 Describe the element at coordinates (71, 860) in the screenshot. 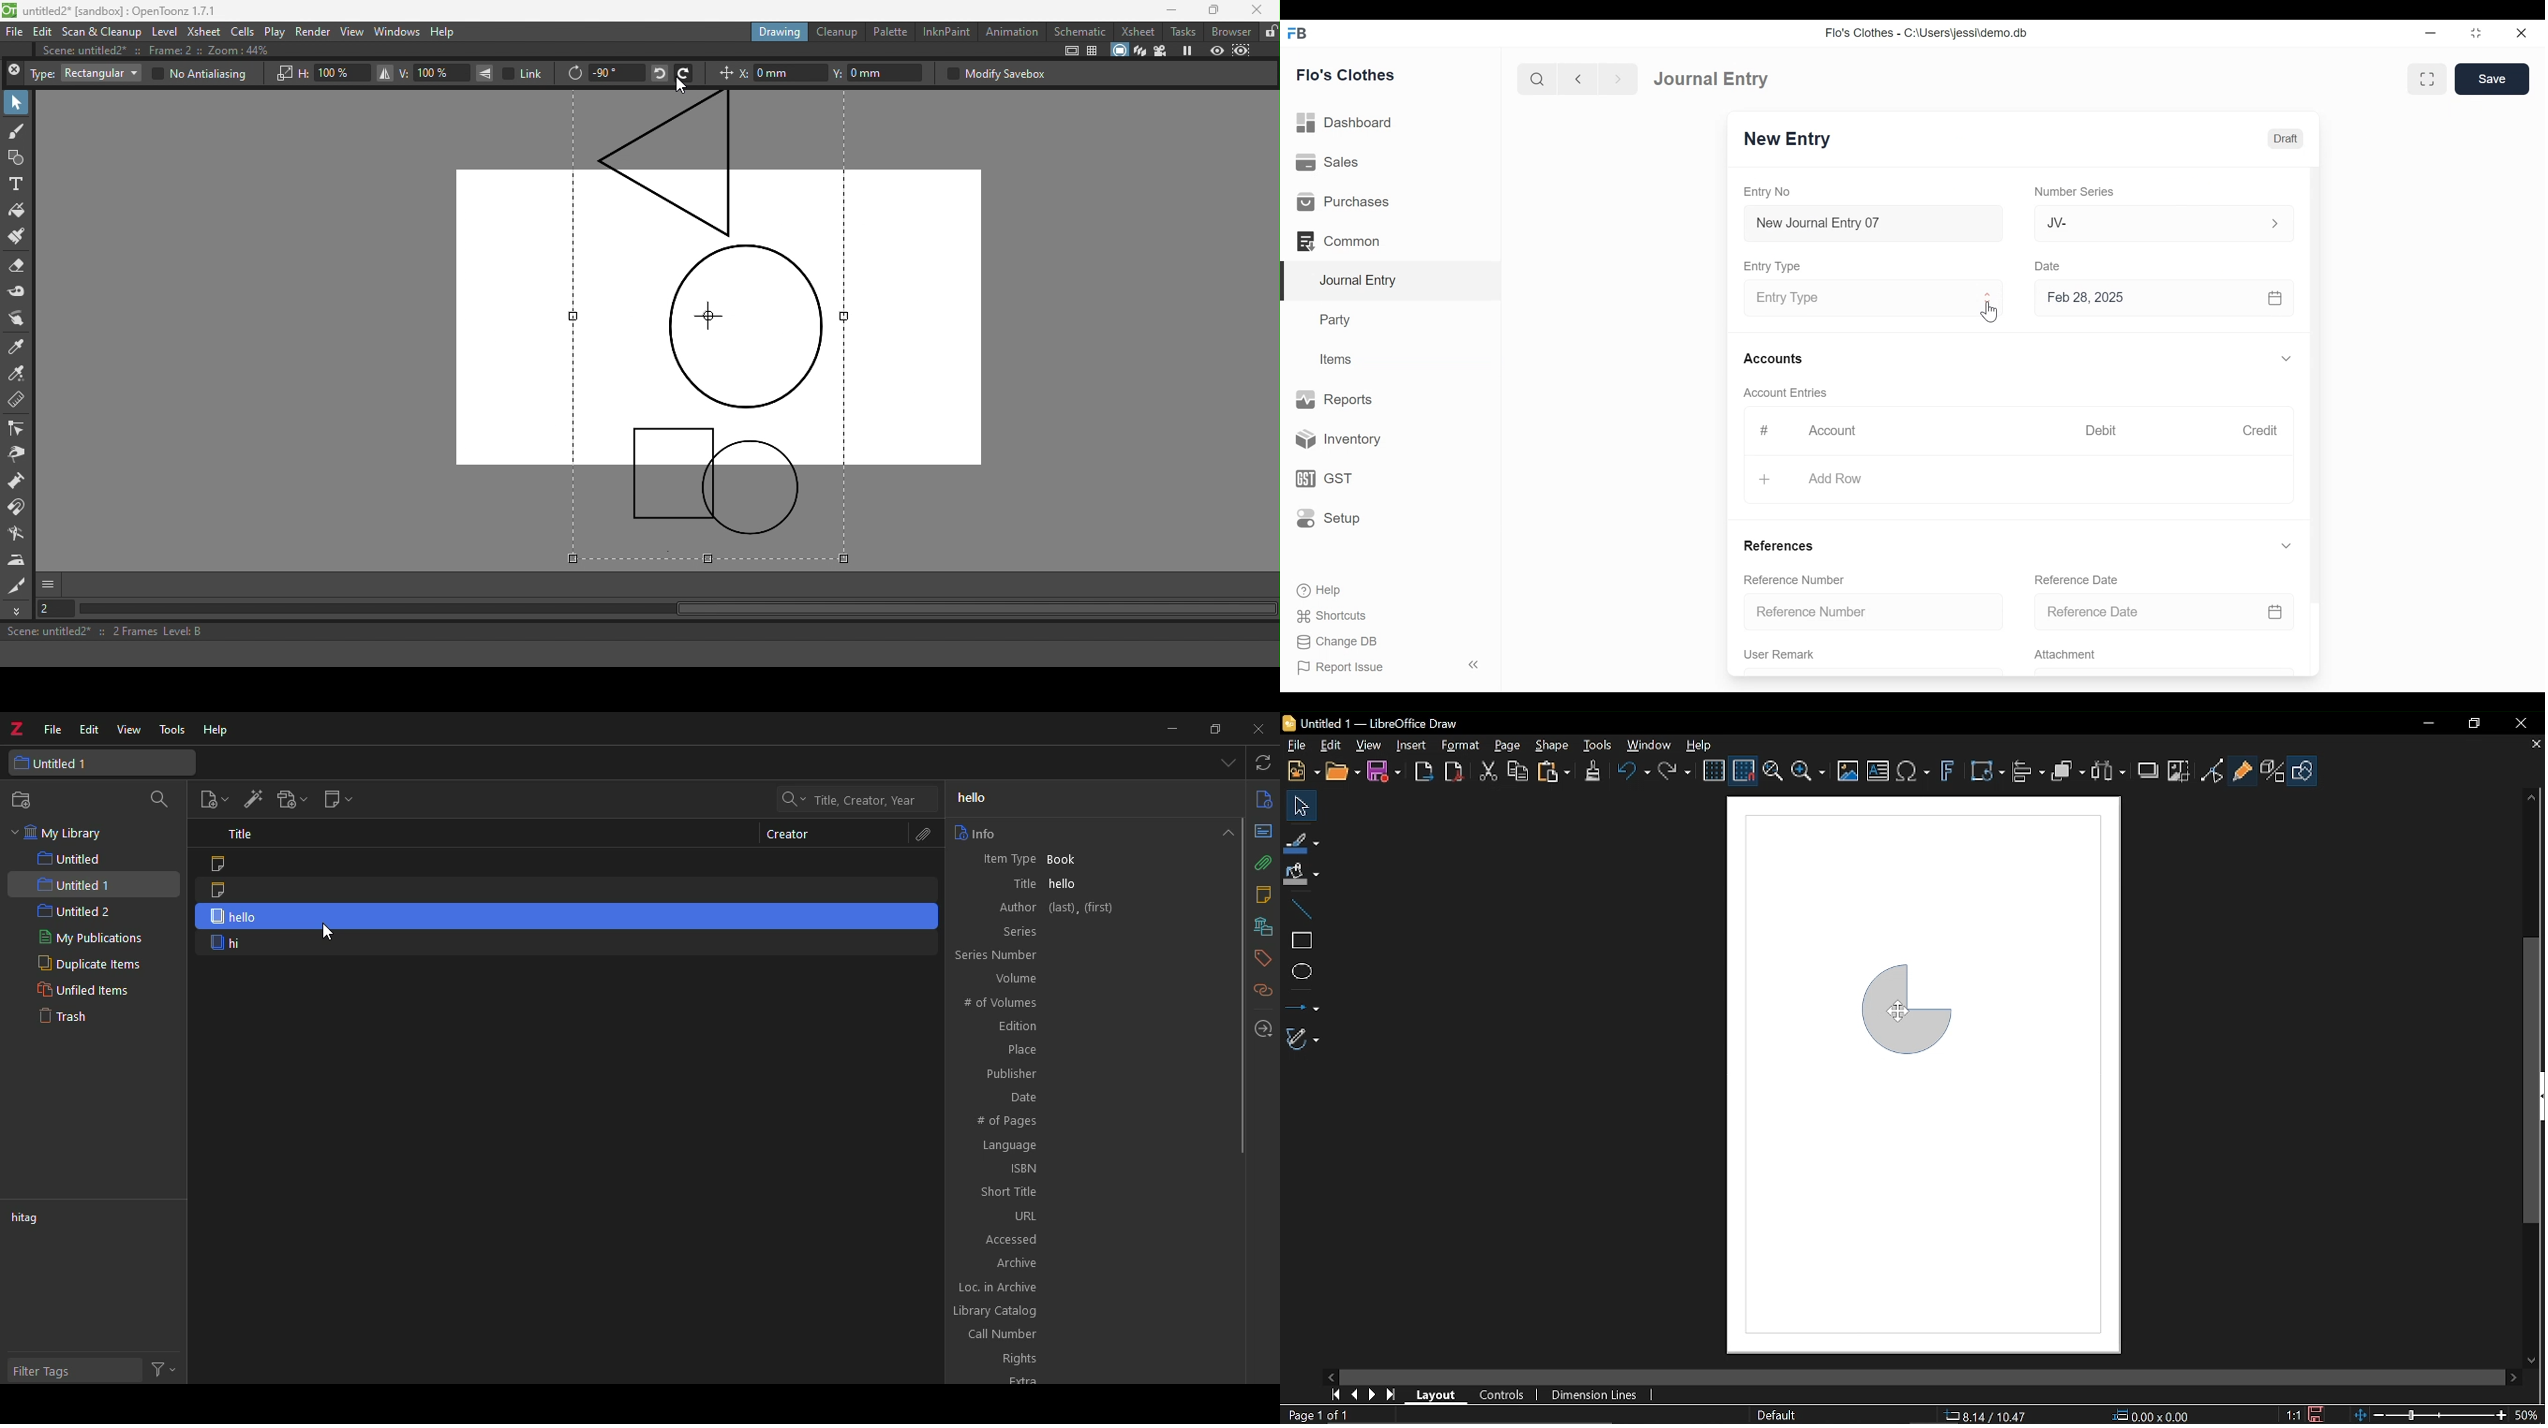

I see `untitled` at that location.